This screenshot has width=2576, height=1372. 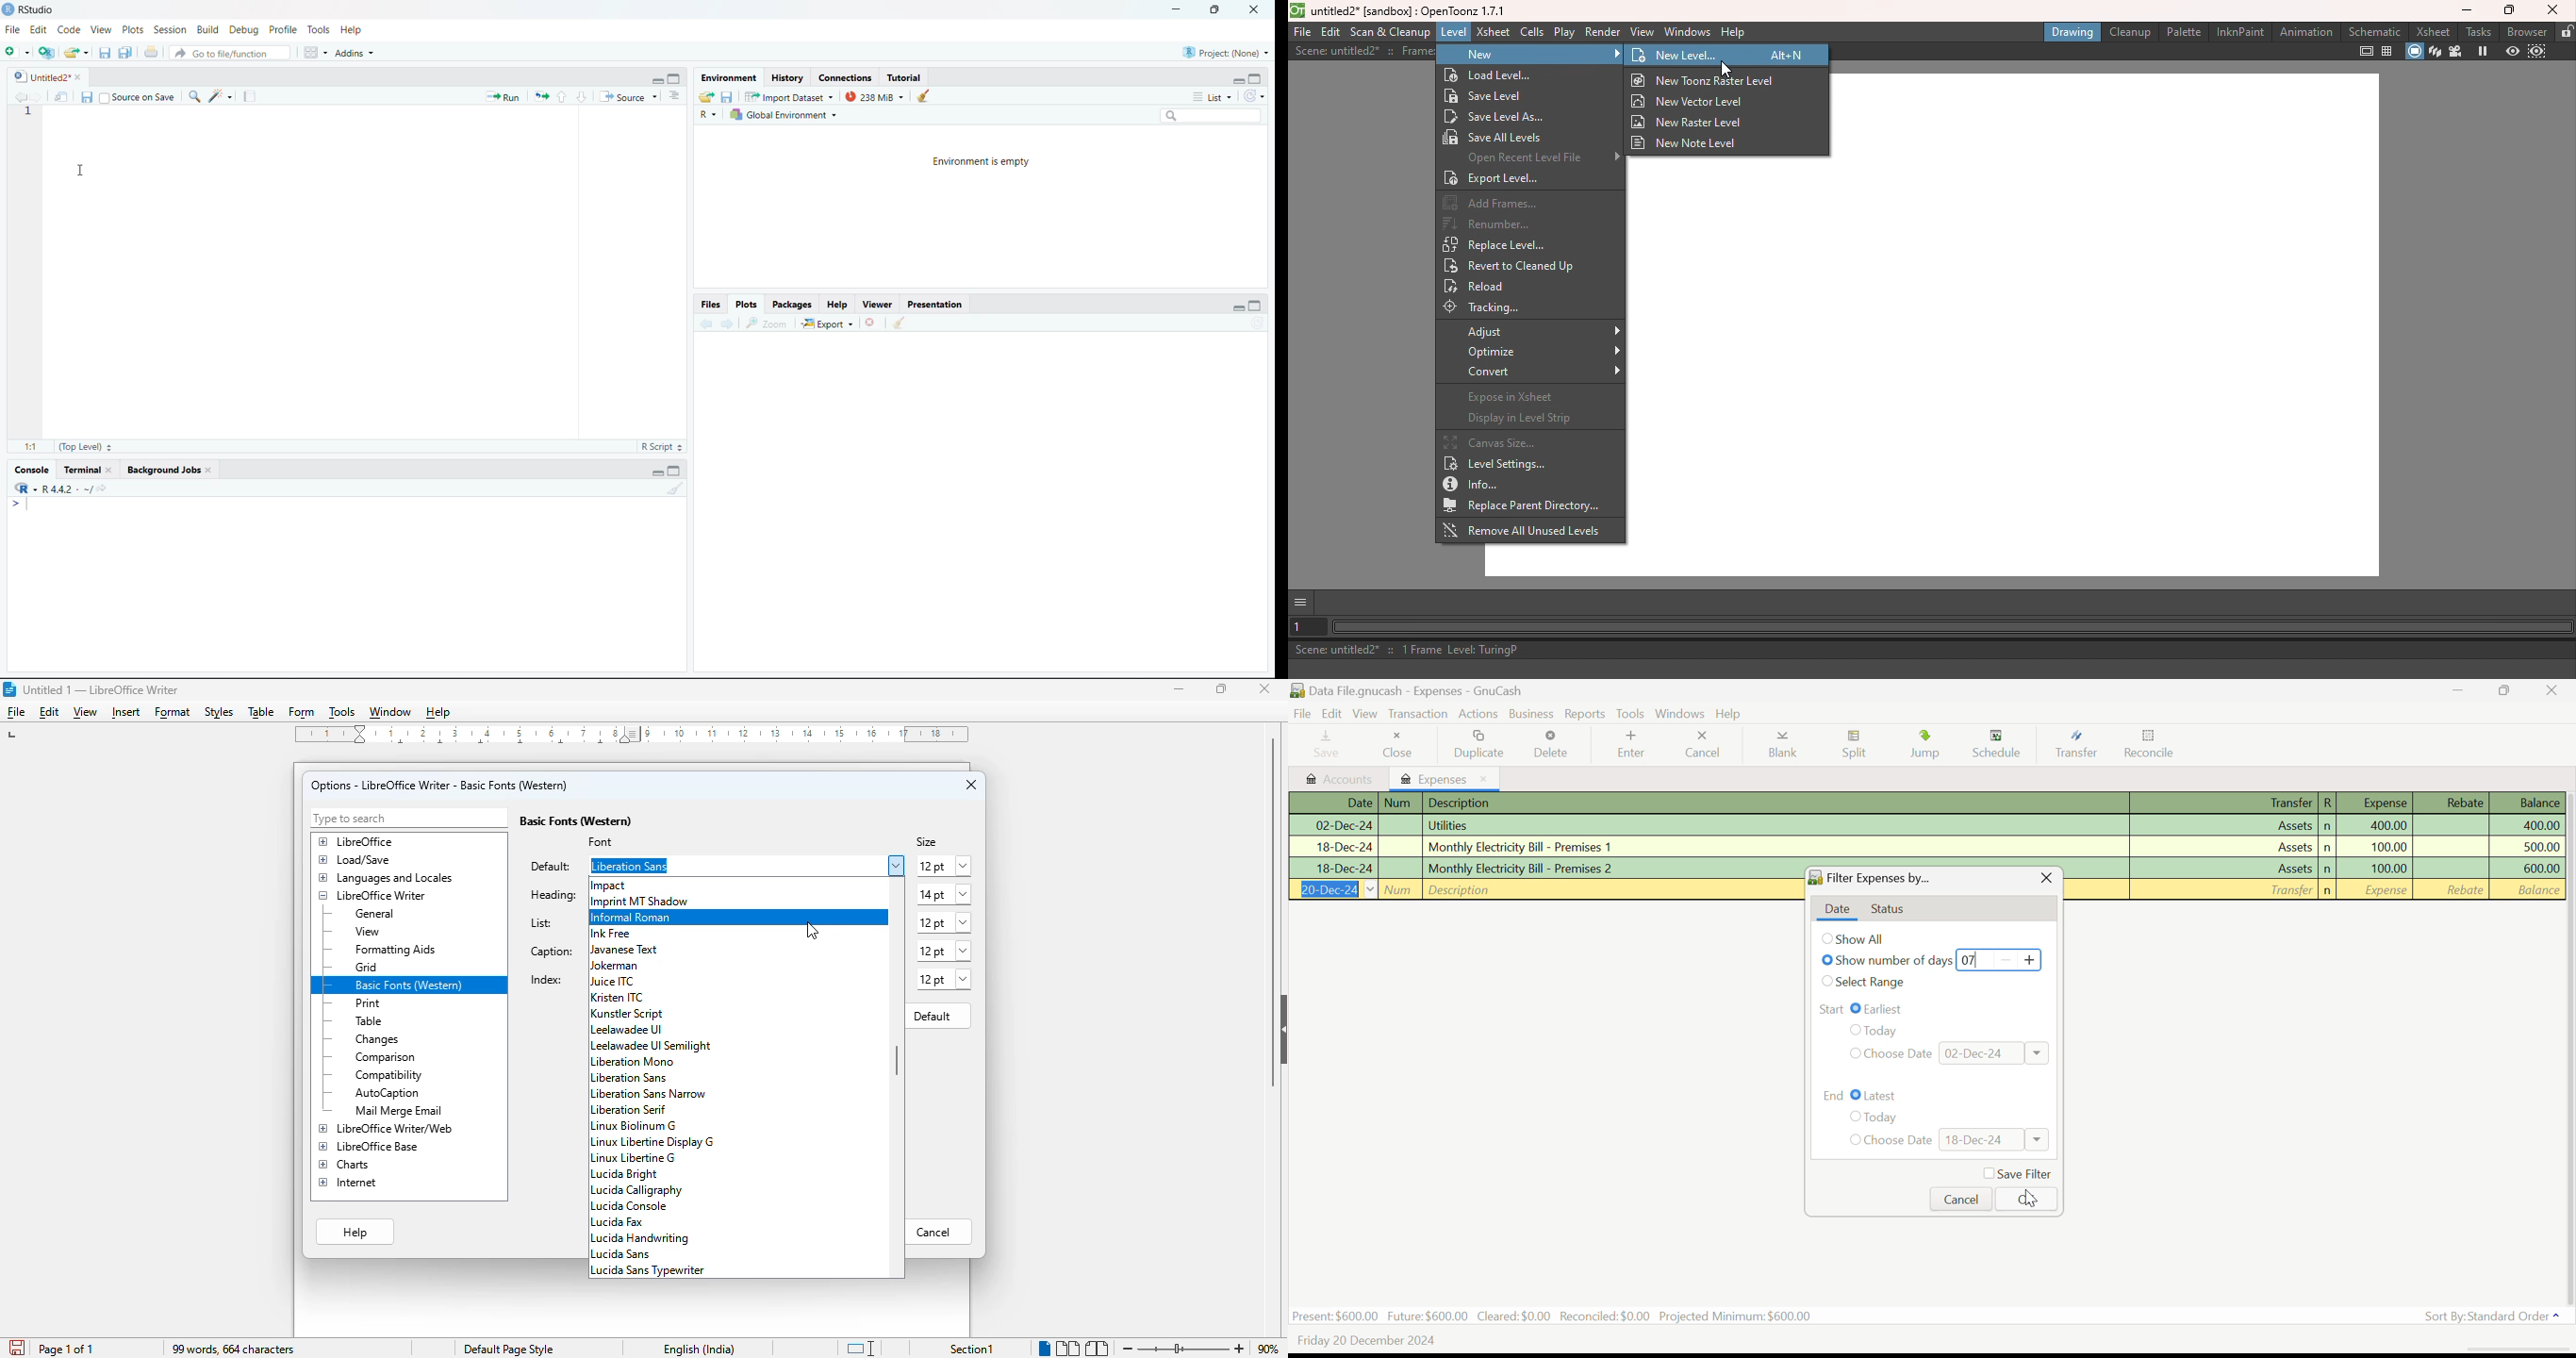 I want to click on Transaction, so click(x=1416, y=714).